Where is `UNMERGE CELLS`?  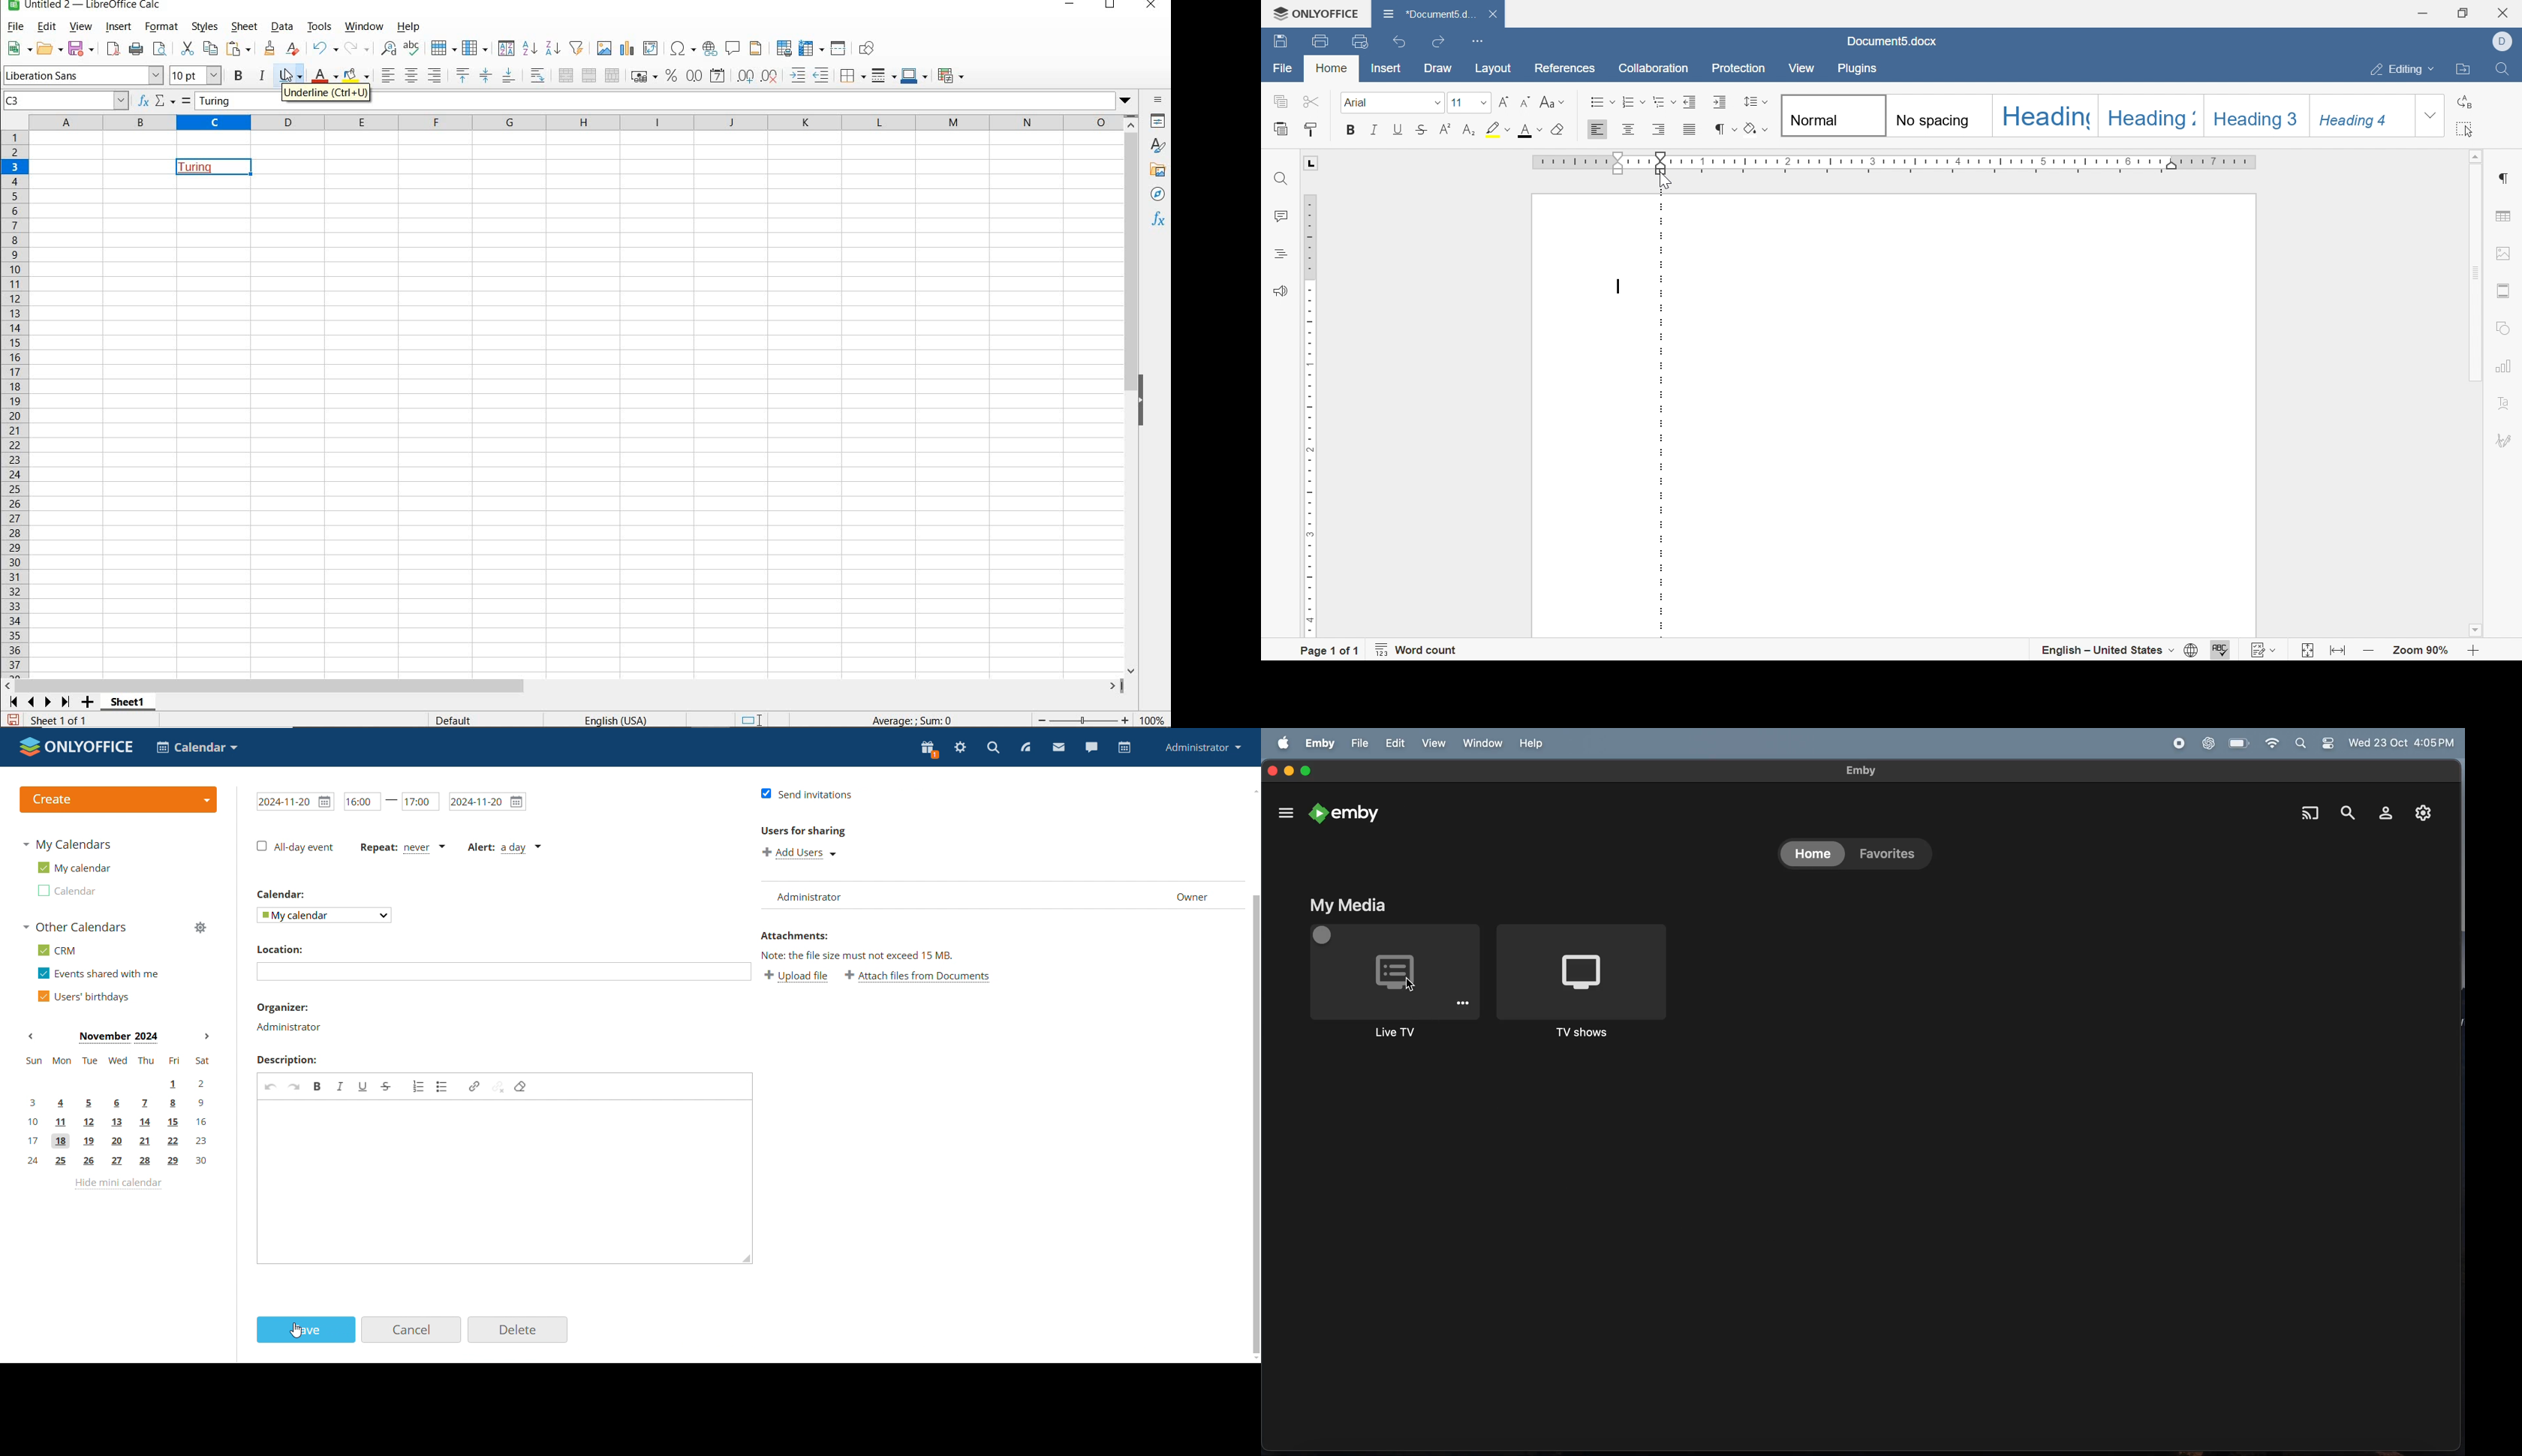 UNMERGE CELLS is located at coordinates (613, 76).